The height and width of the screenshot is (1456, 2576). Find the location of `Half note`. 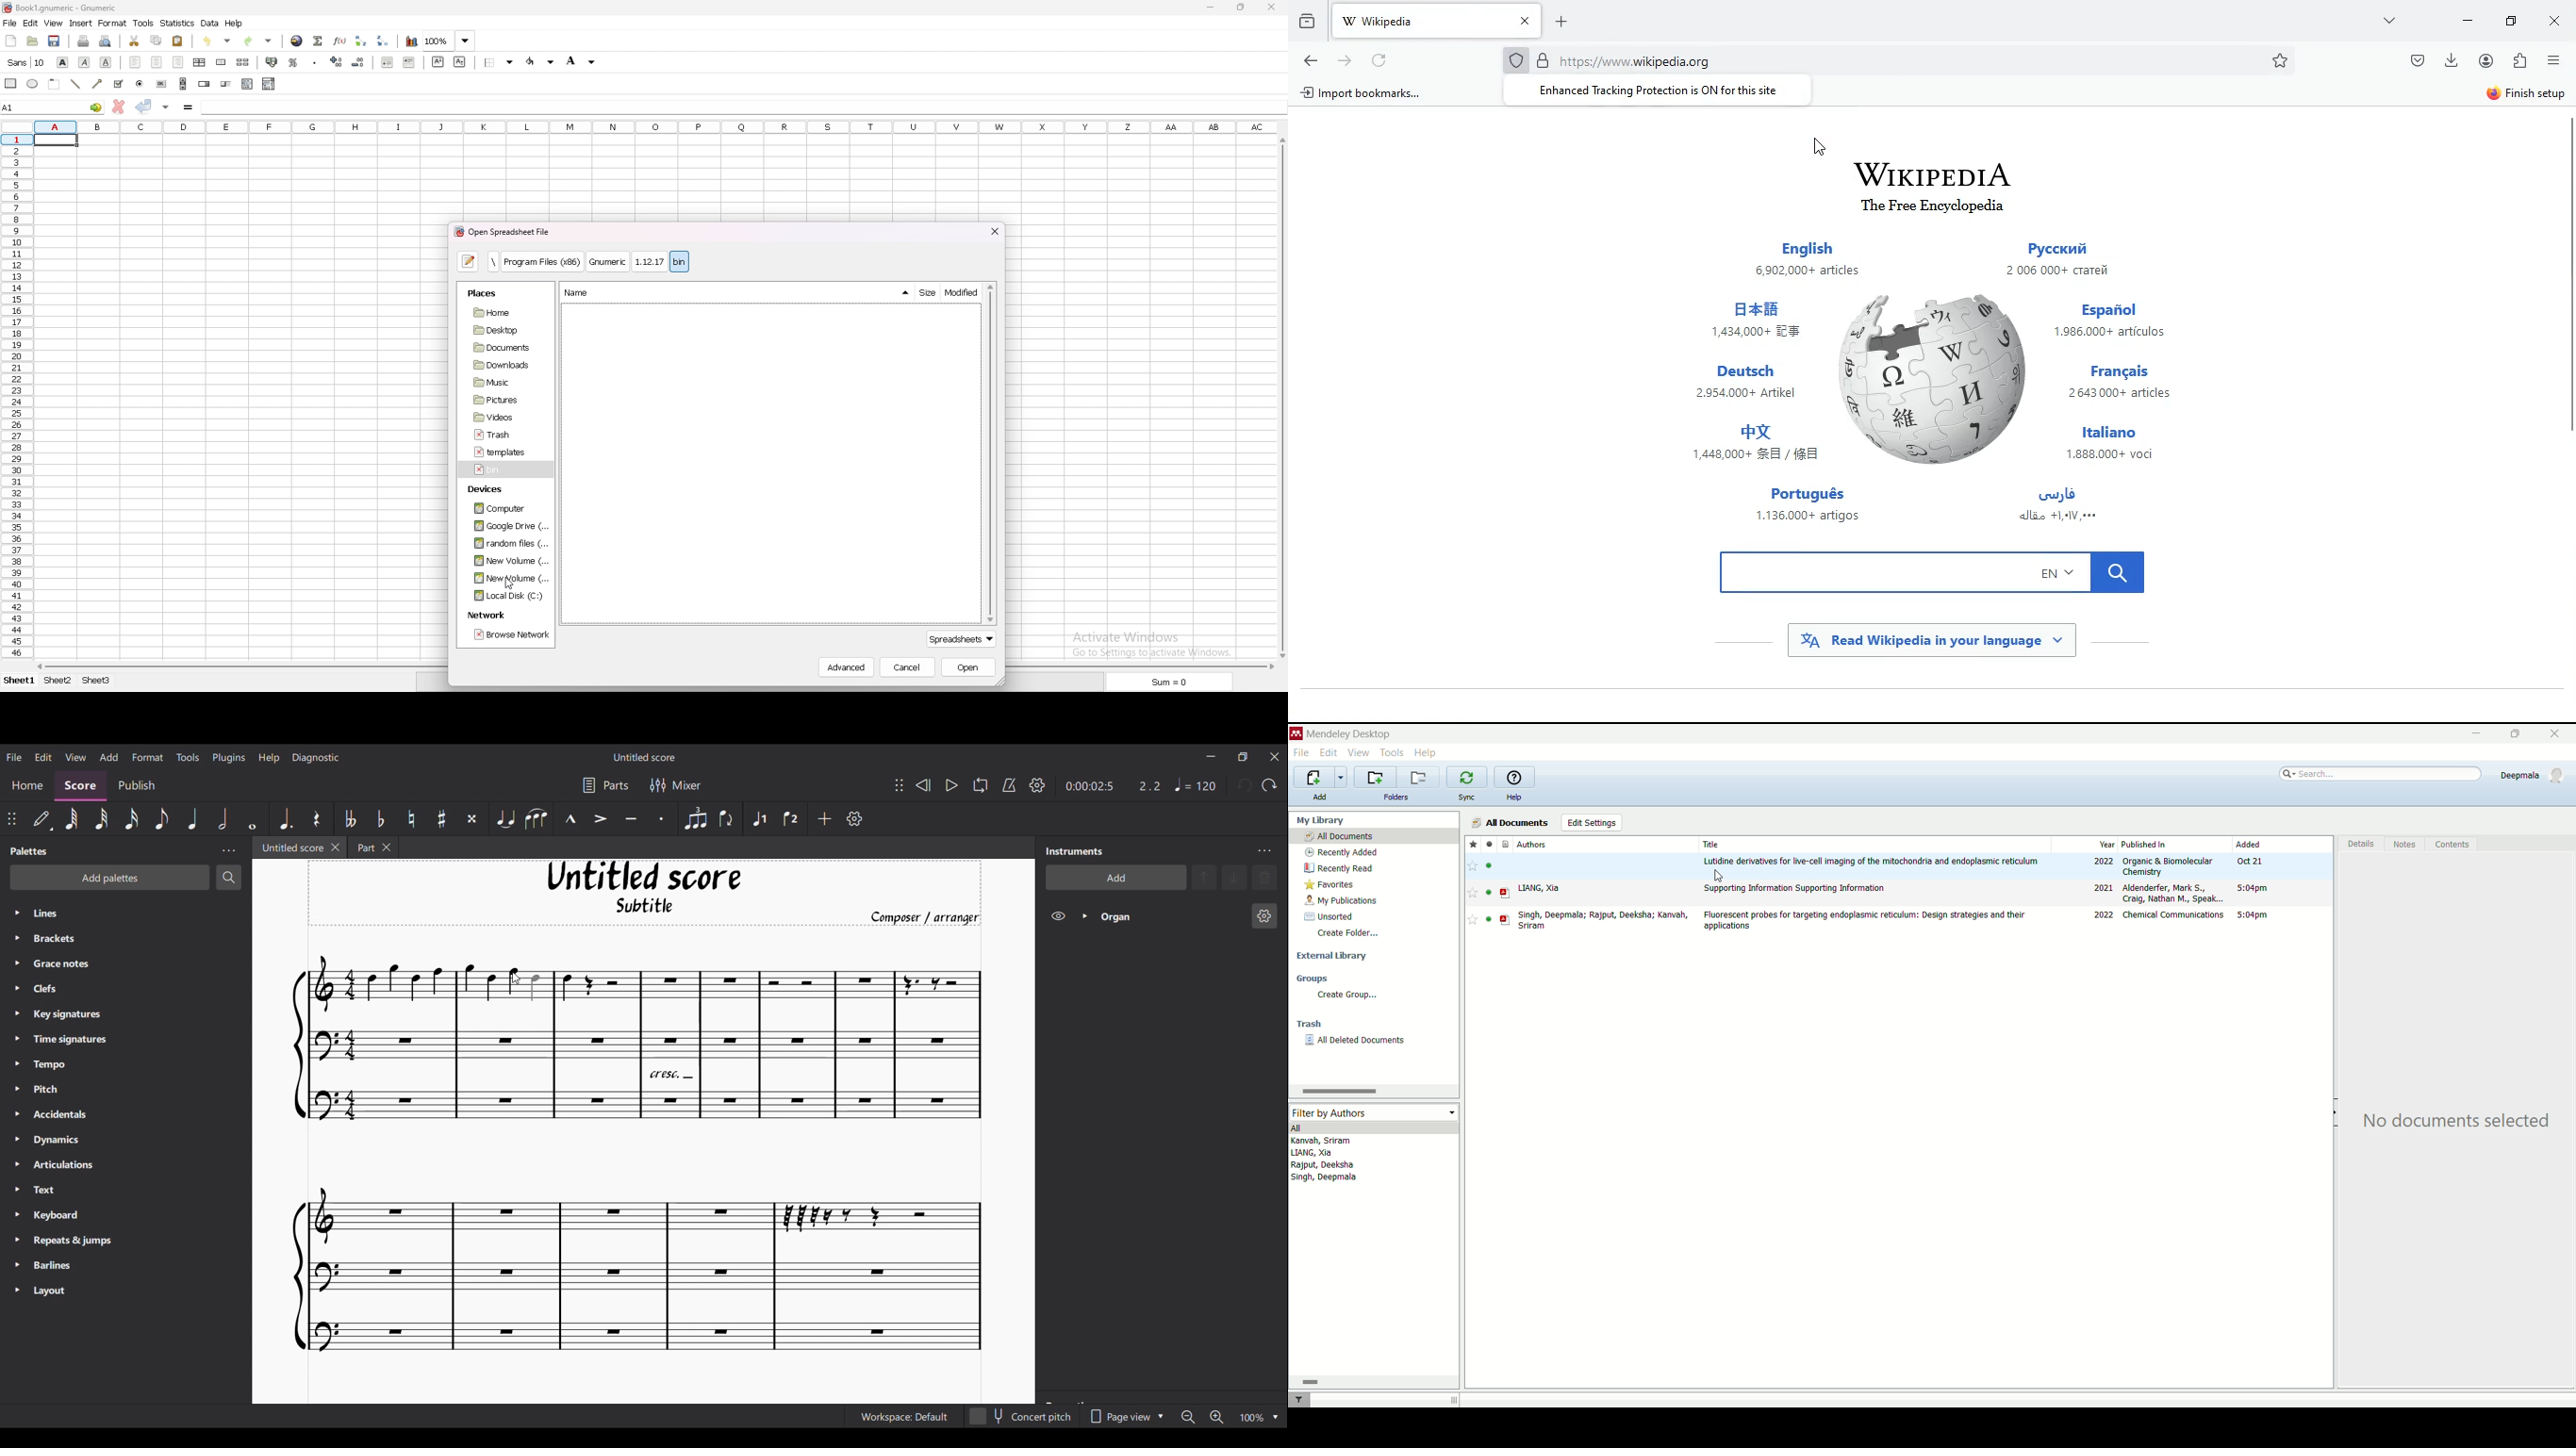

Half note is located at coordinates (223, 819).